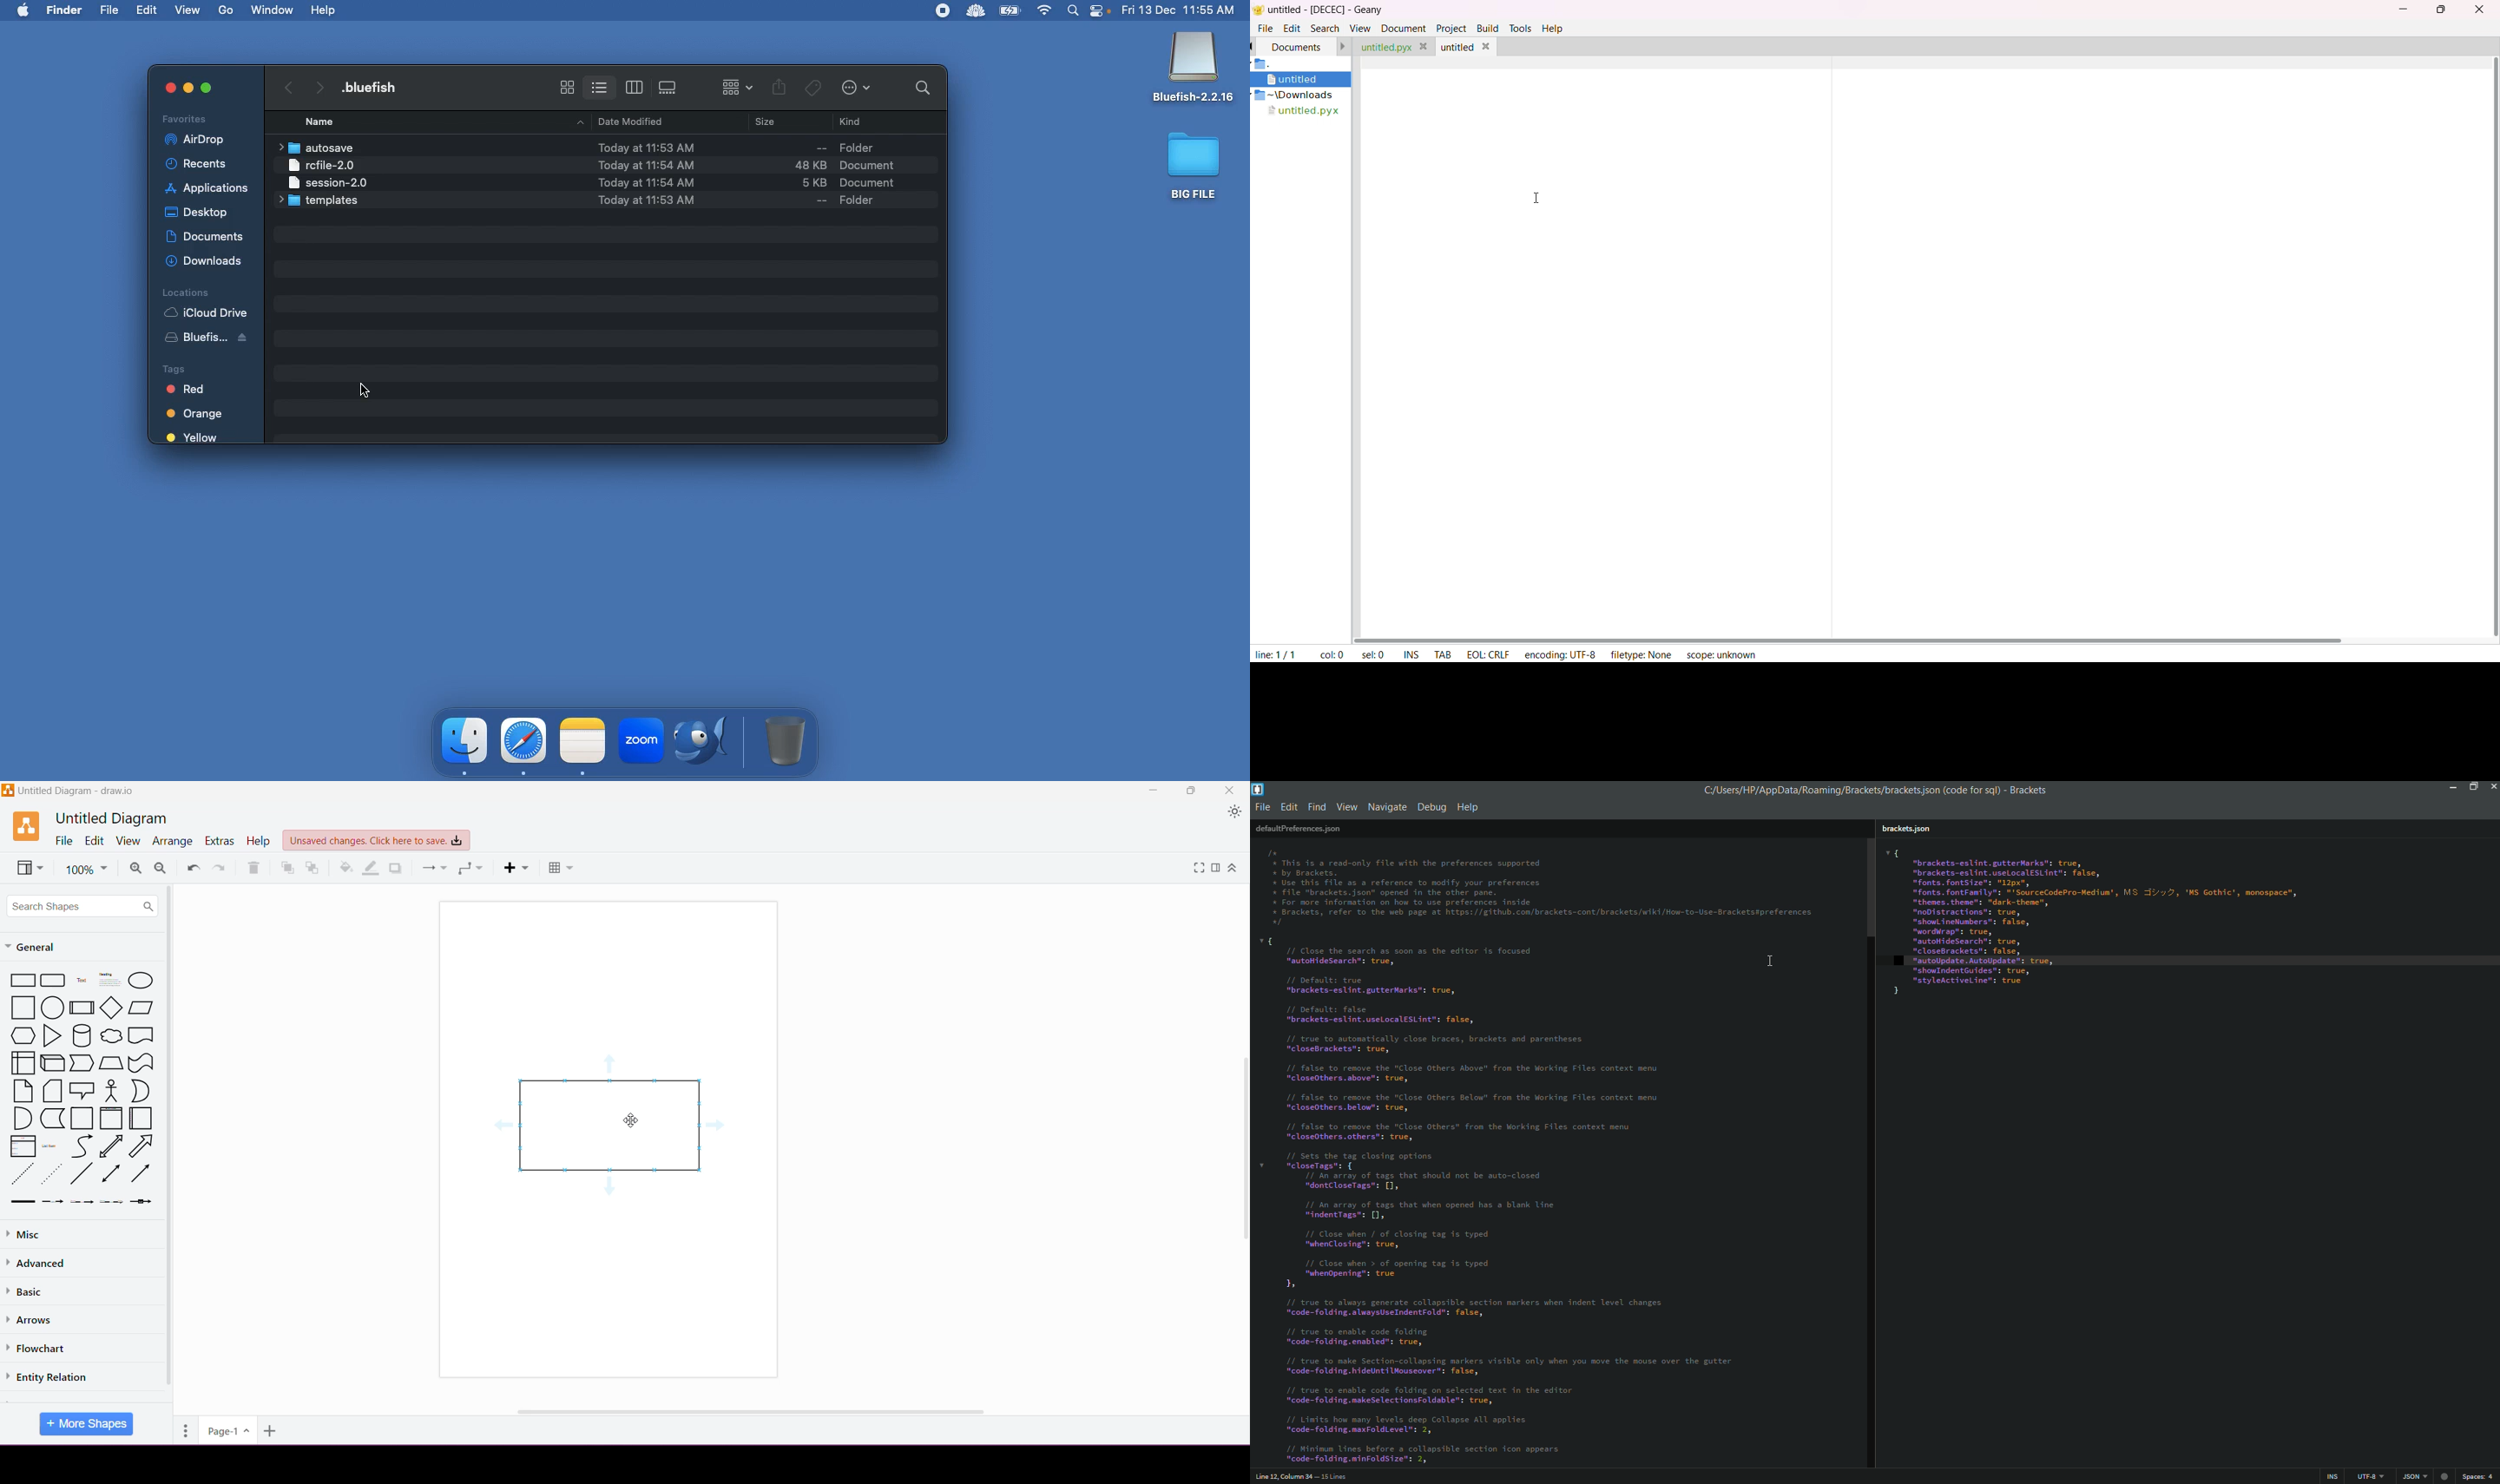 This screenshot has width=2520, height=1484. What do you see at coordinates (40, 1264) in the screenshot?
I see `Advanced` at bounding box center [40, 1264].